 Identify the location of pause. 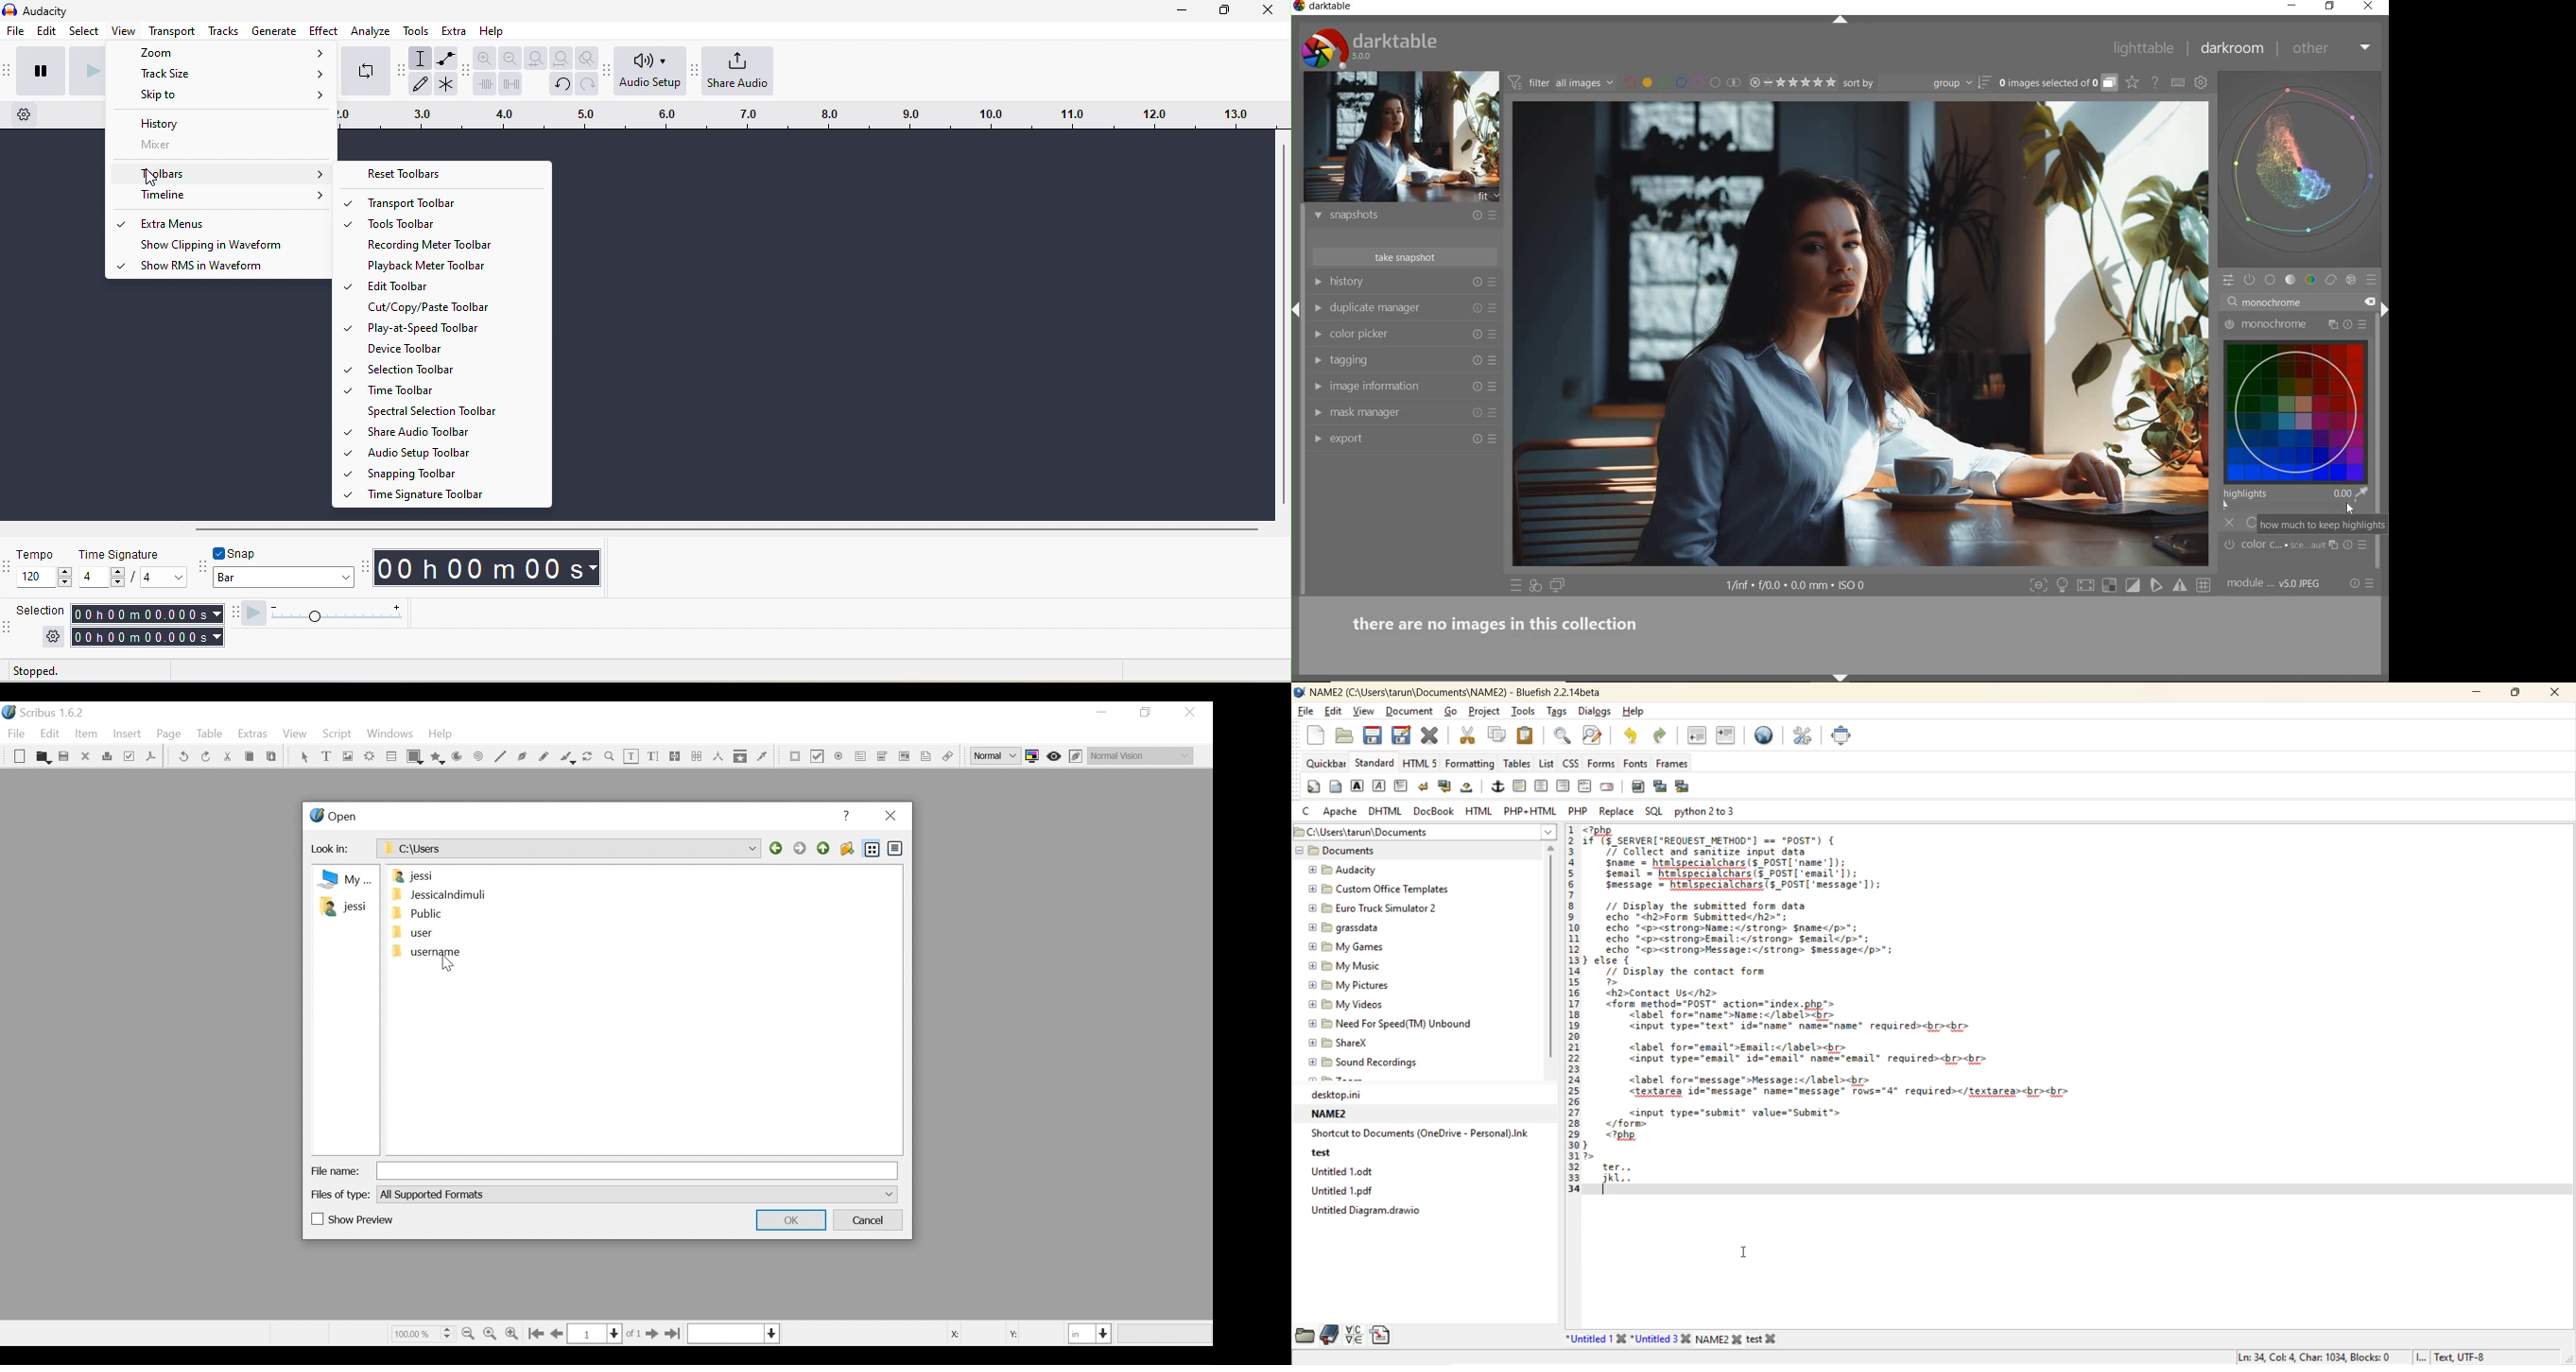
(42, 72).